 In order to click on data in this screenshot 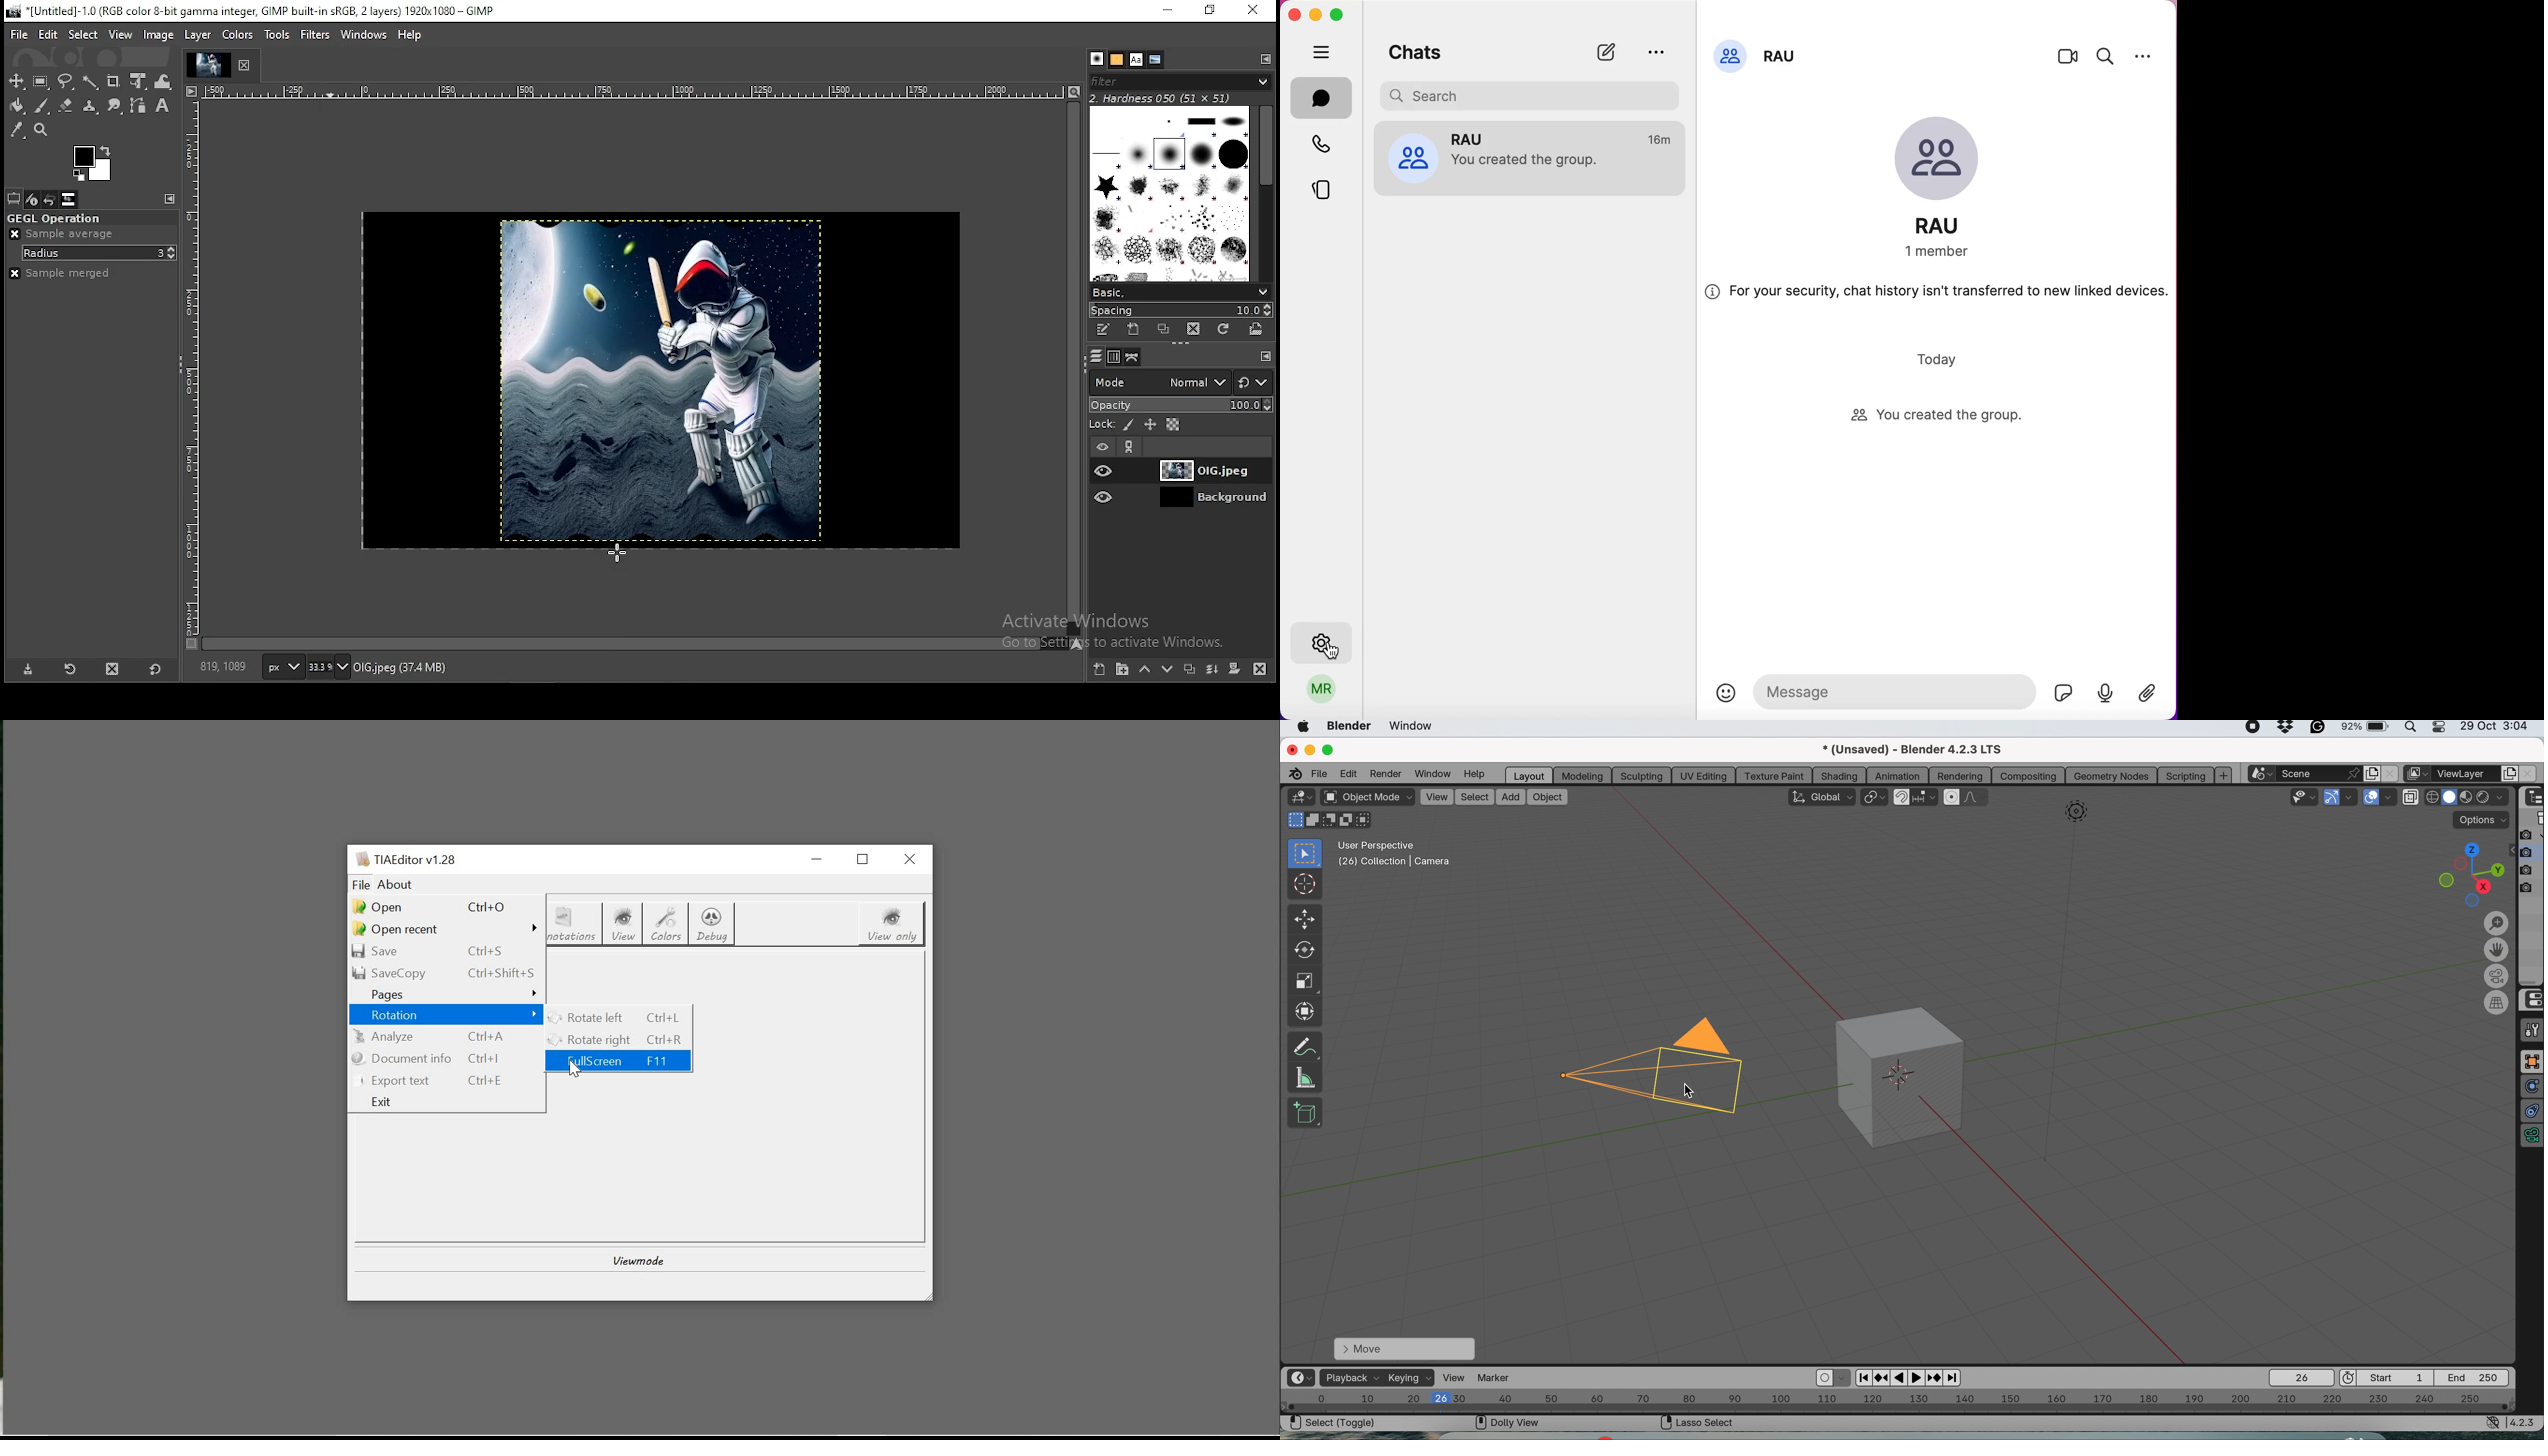, I will do `click(2532, 1138)`.